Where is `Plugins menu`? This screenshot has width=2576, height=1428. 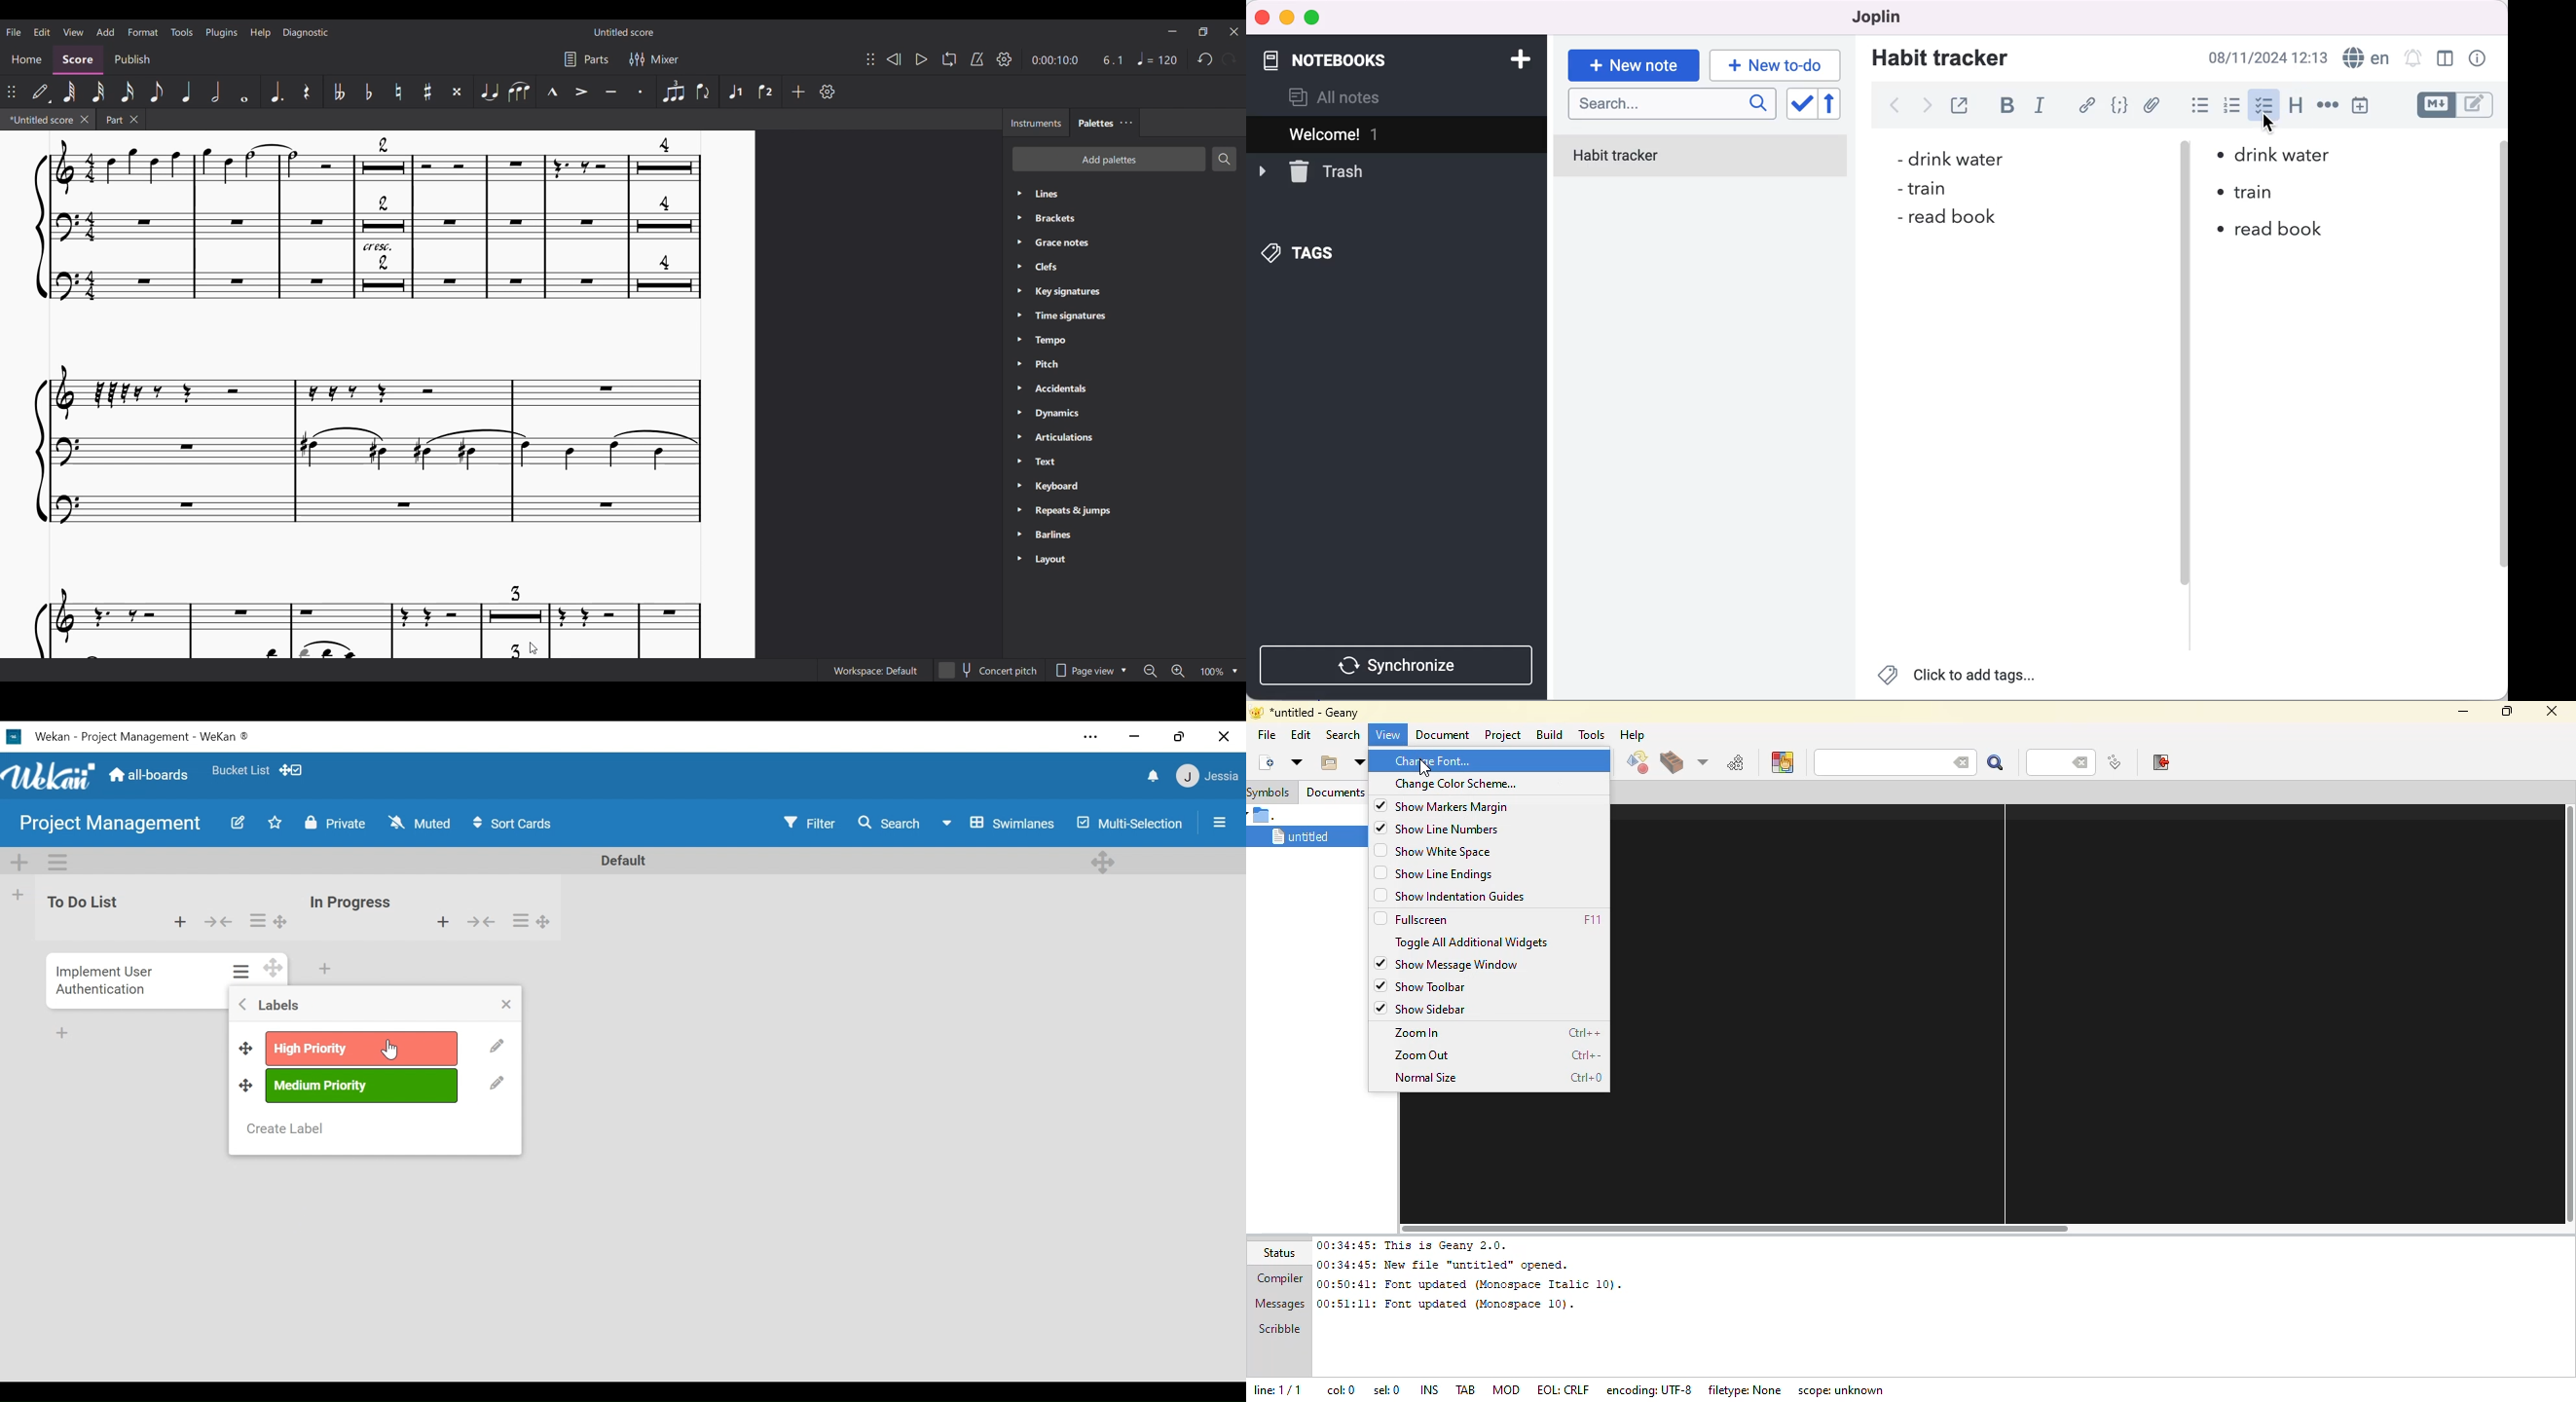
Plugins menu is located at coordinates (222, 32).